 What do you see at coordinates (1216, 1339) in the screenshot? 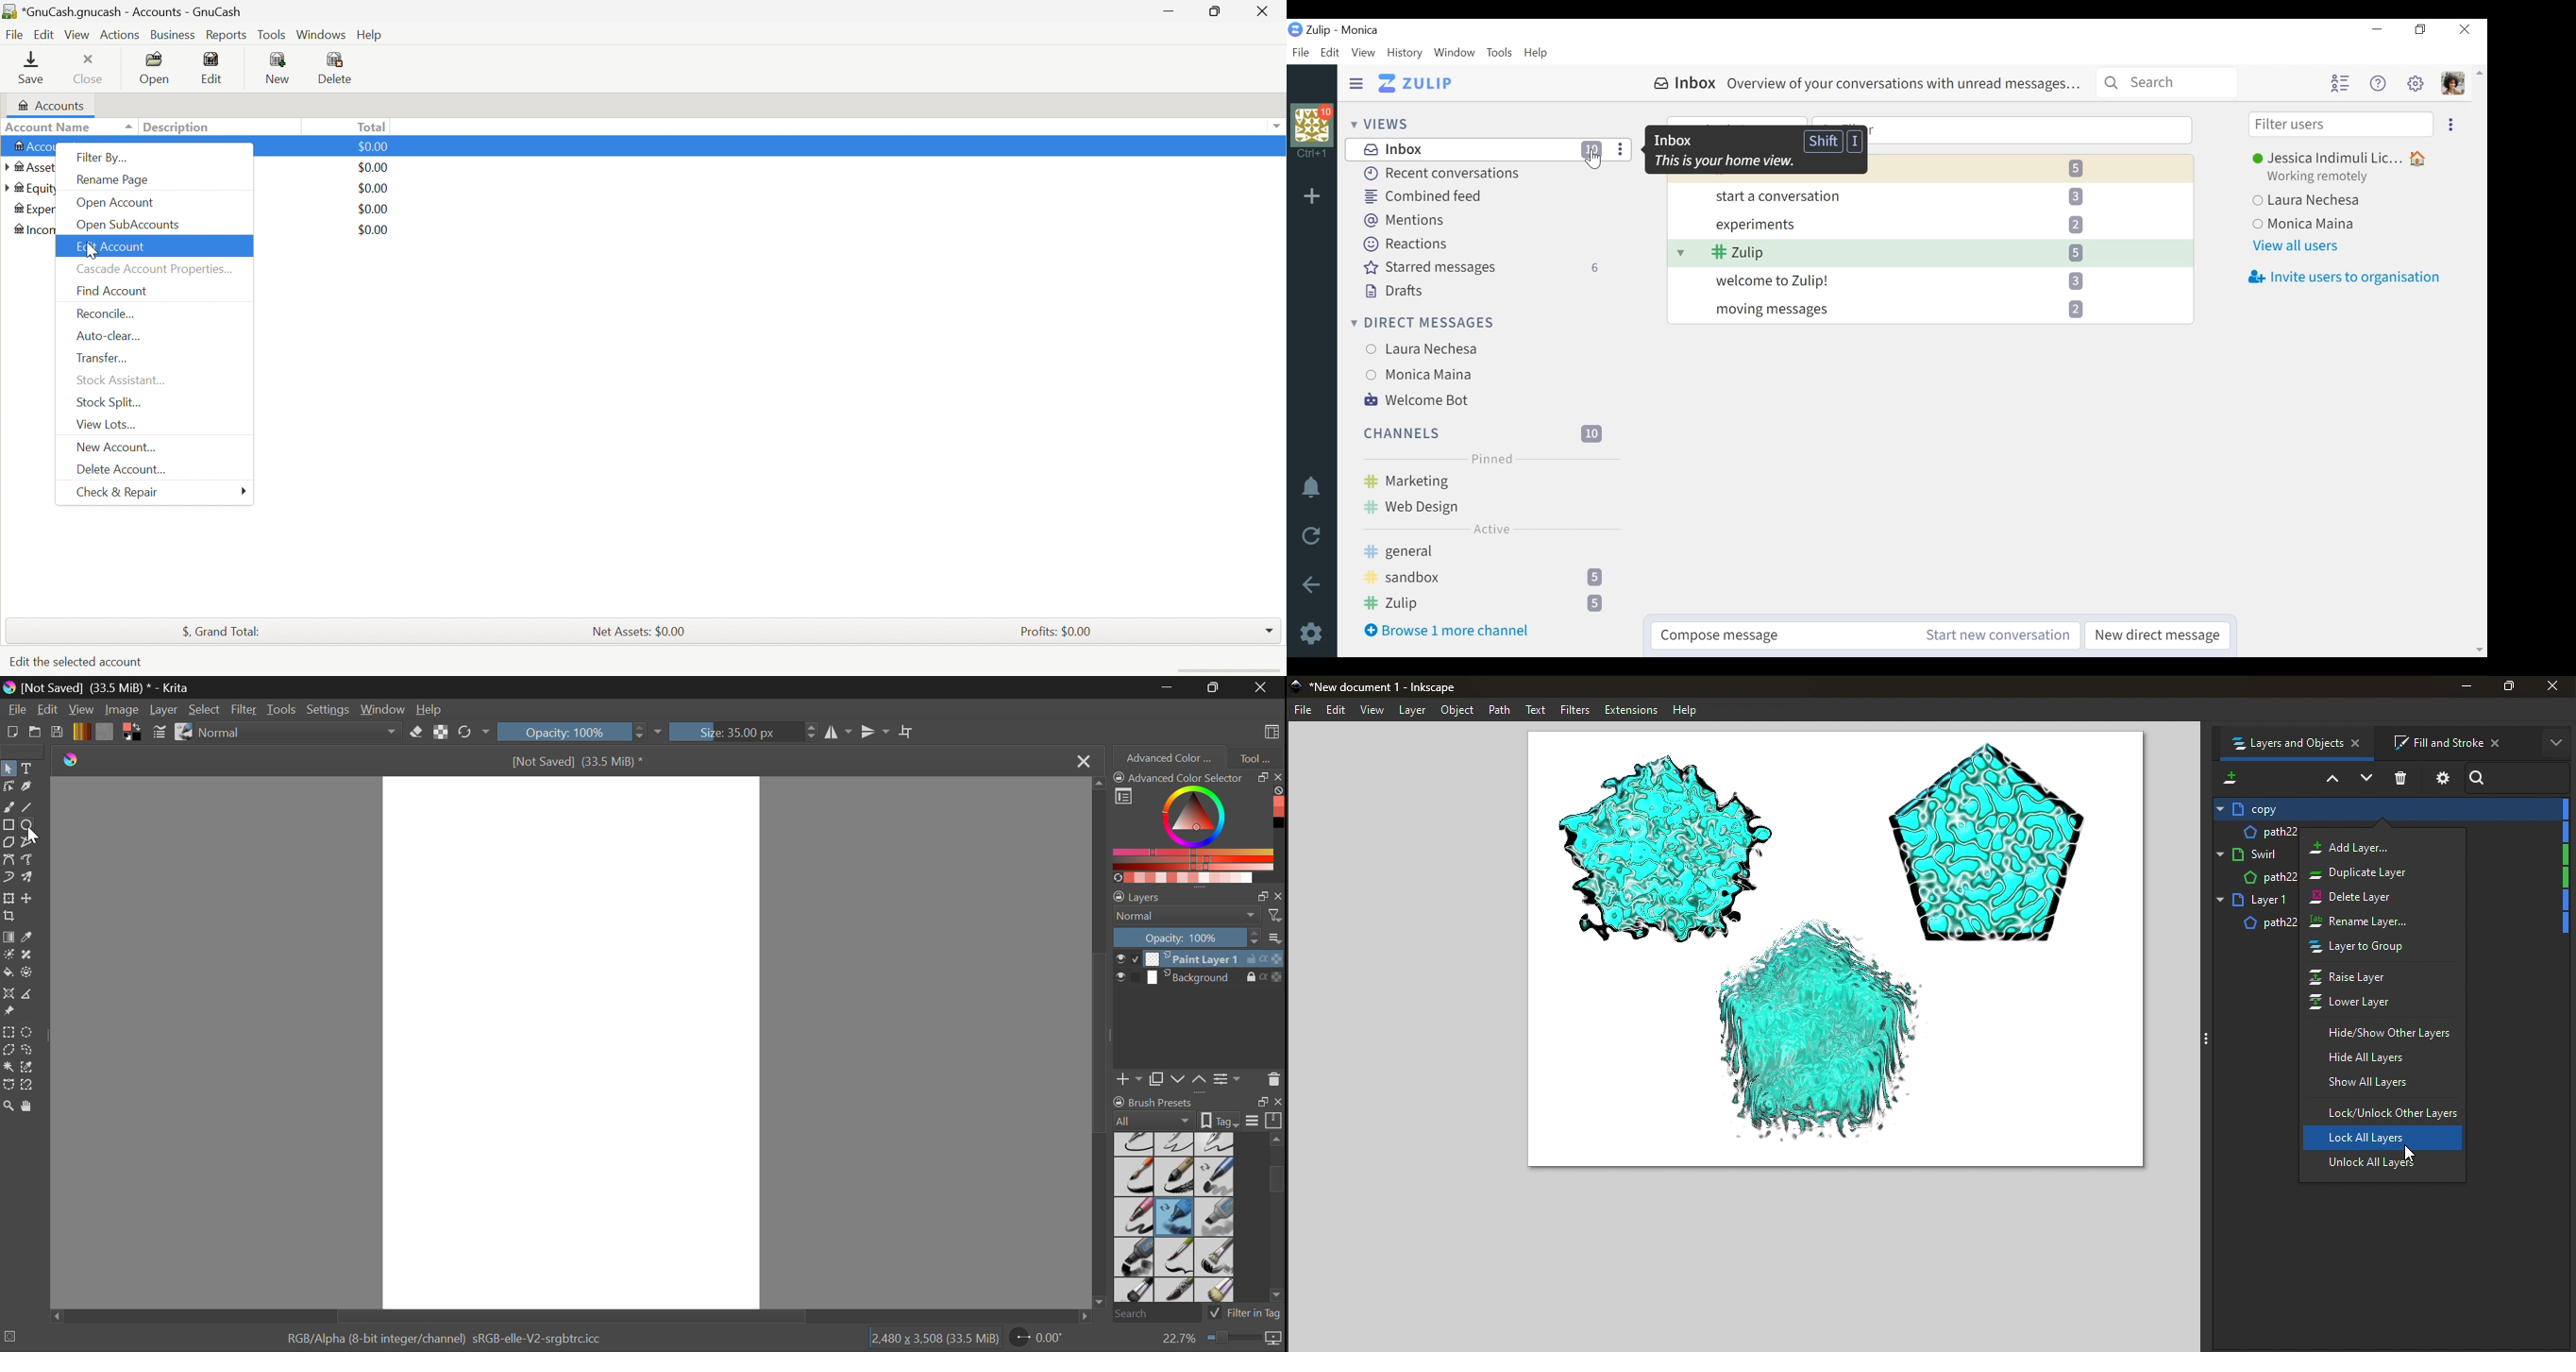
I see `Zoom 22.7%` at bounding box center [1216, 1339].